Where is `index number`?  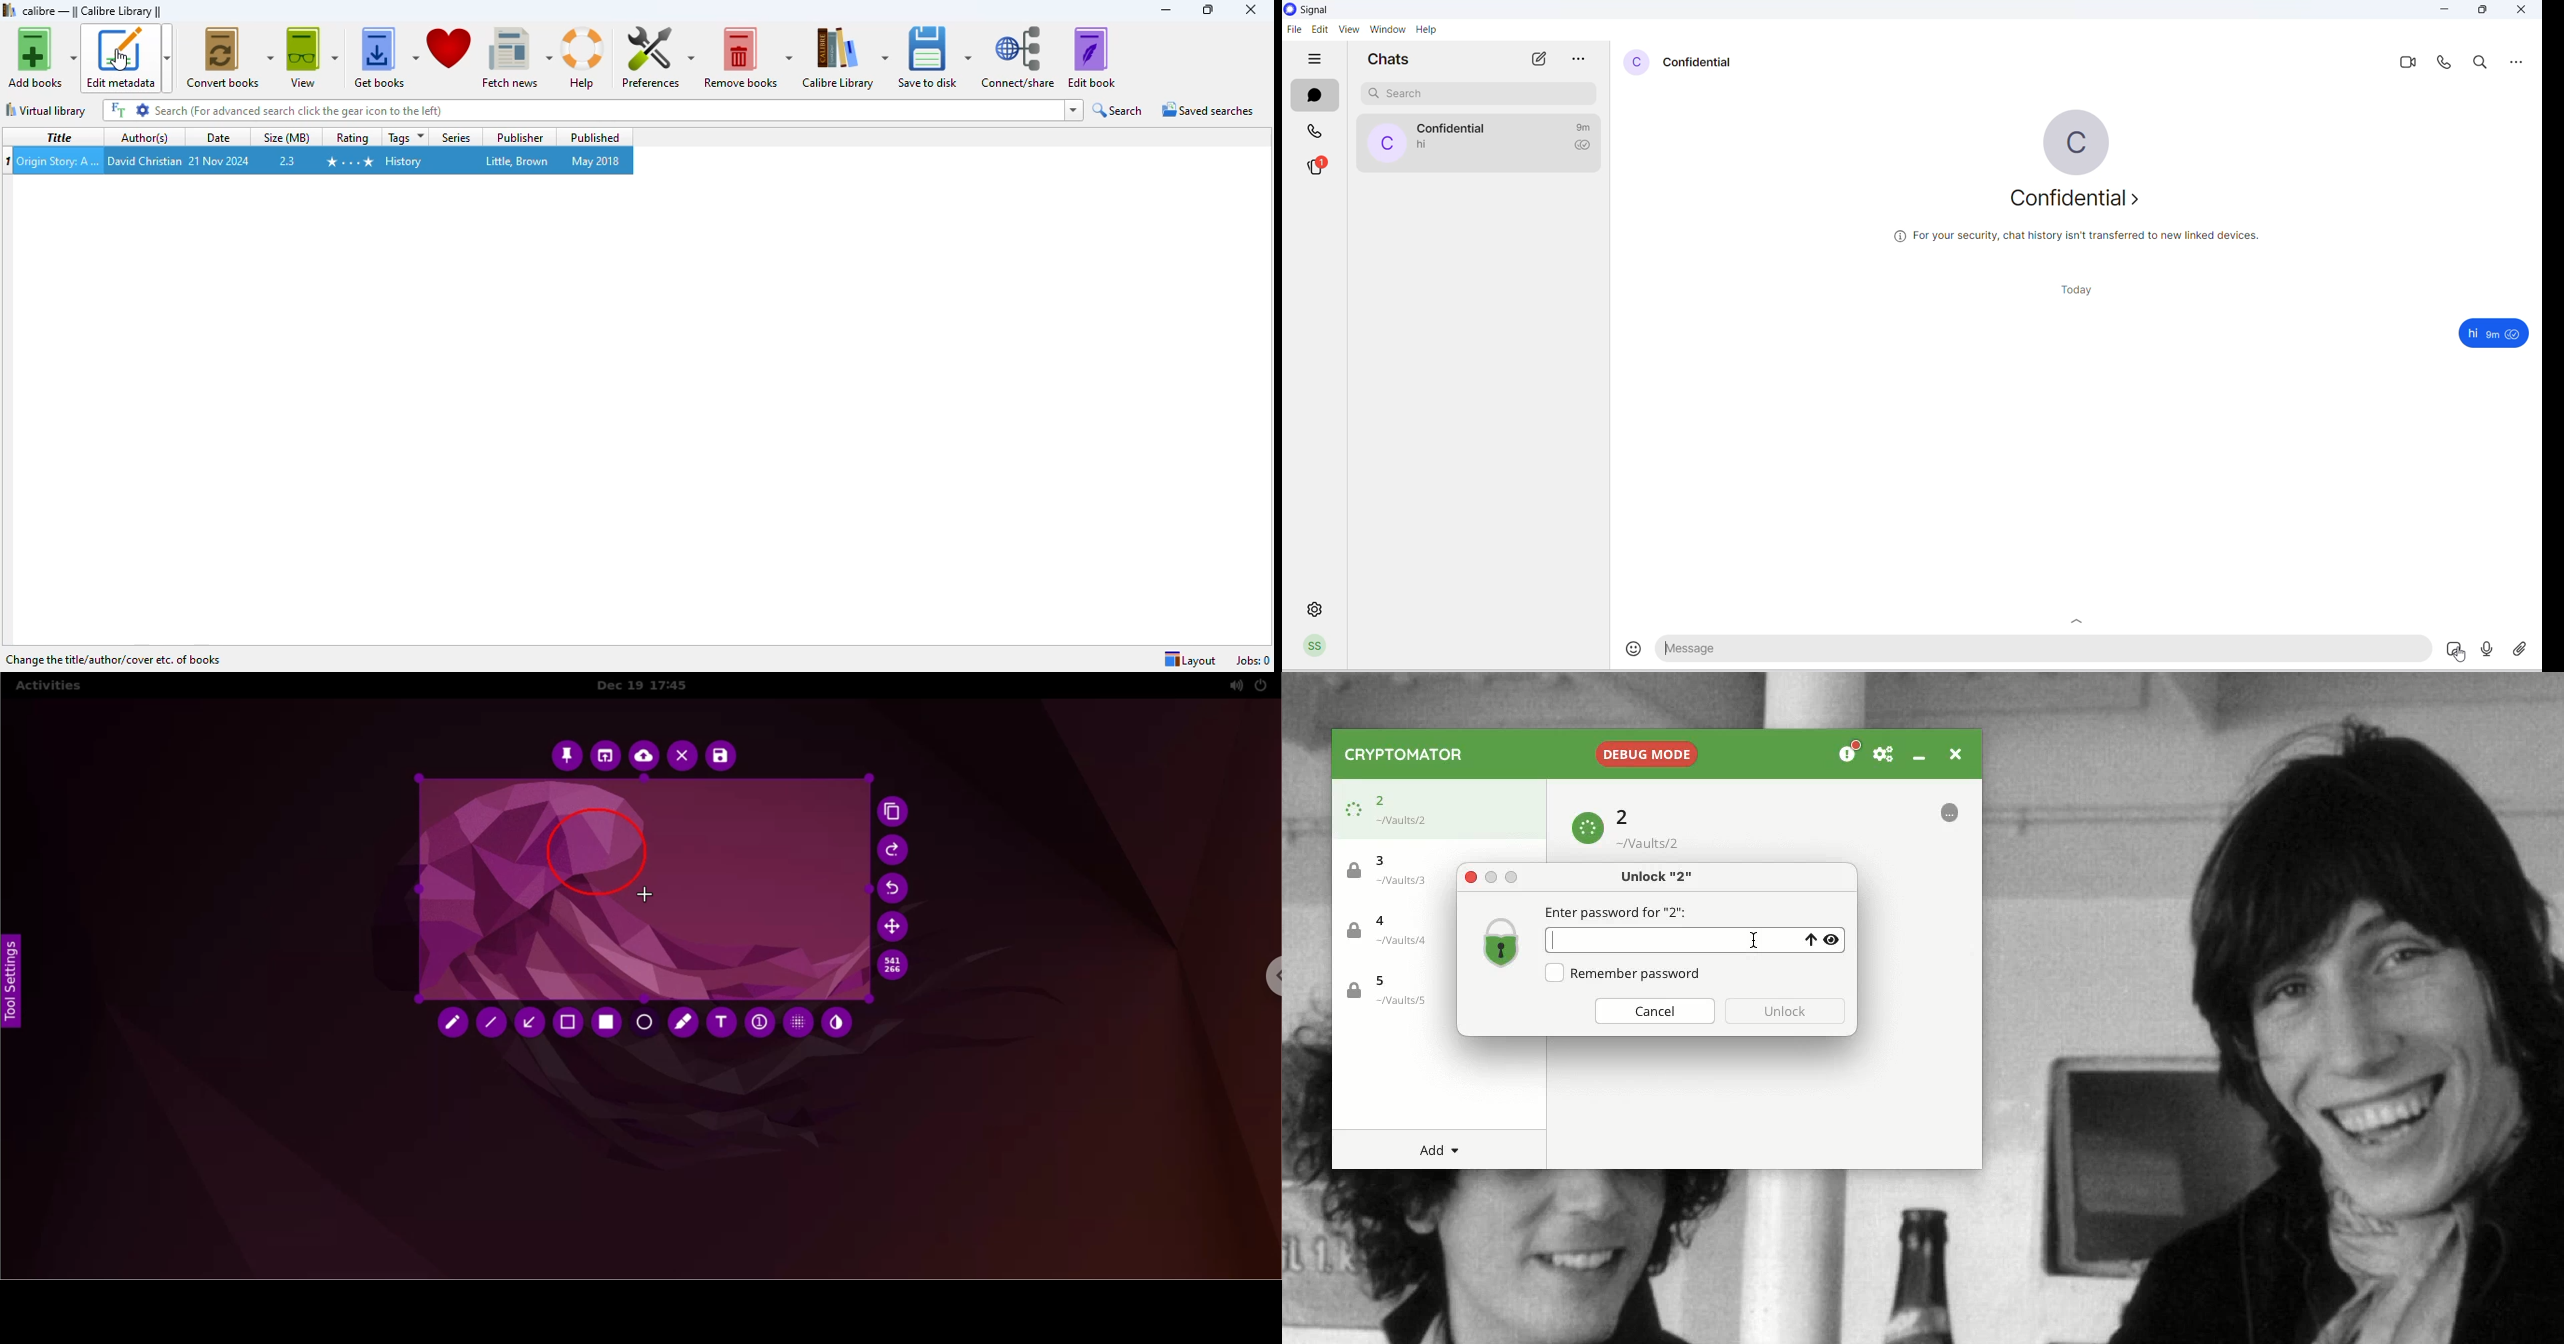
index number is located at coordinates (8, 161).